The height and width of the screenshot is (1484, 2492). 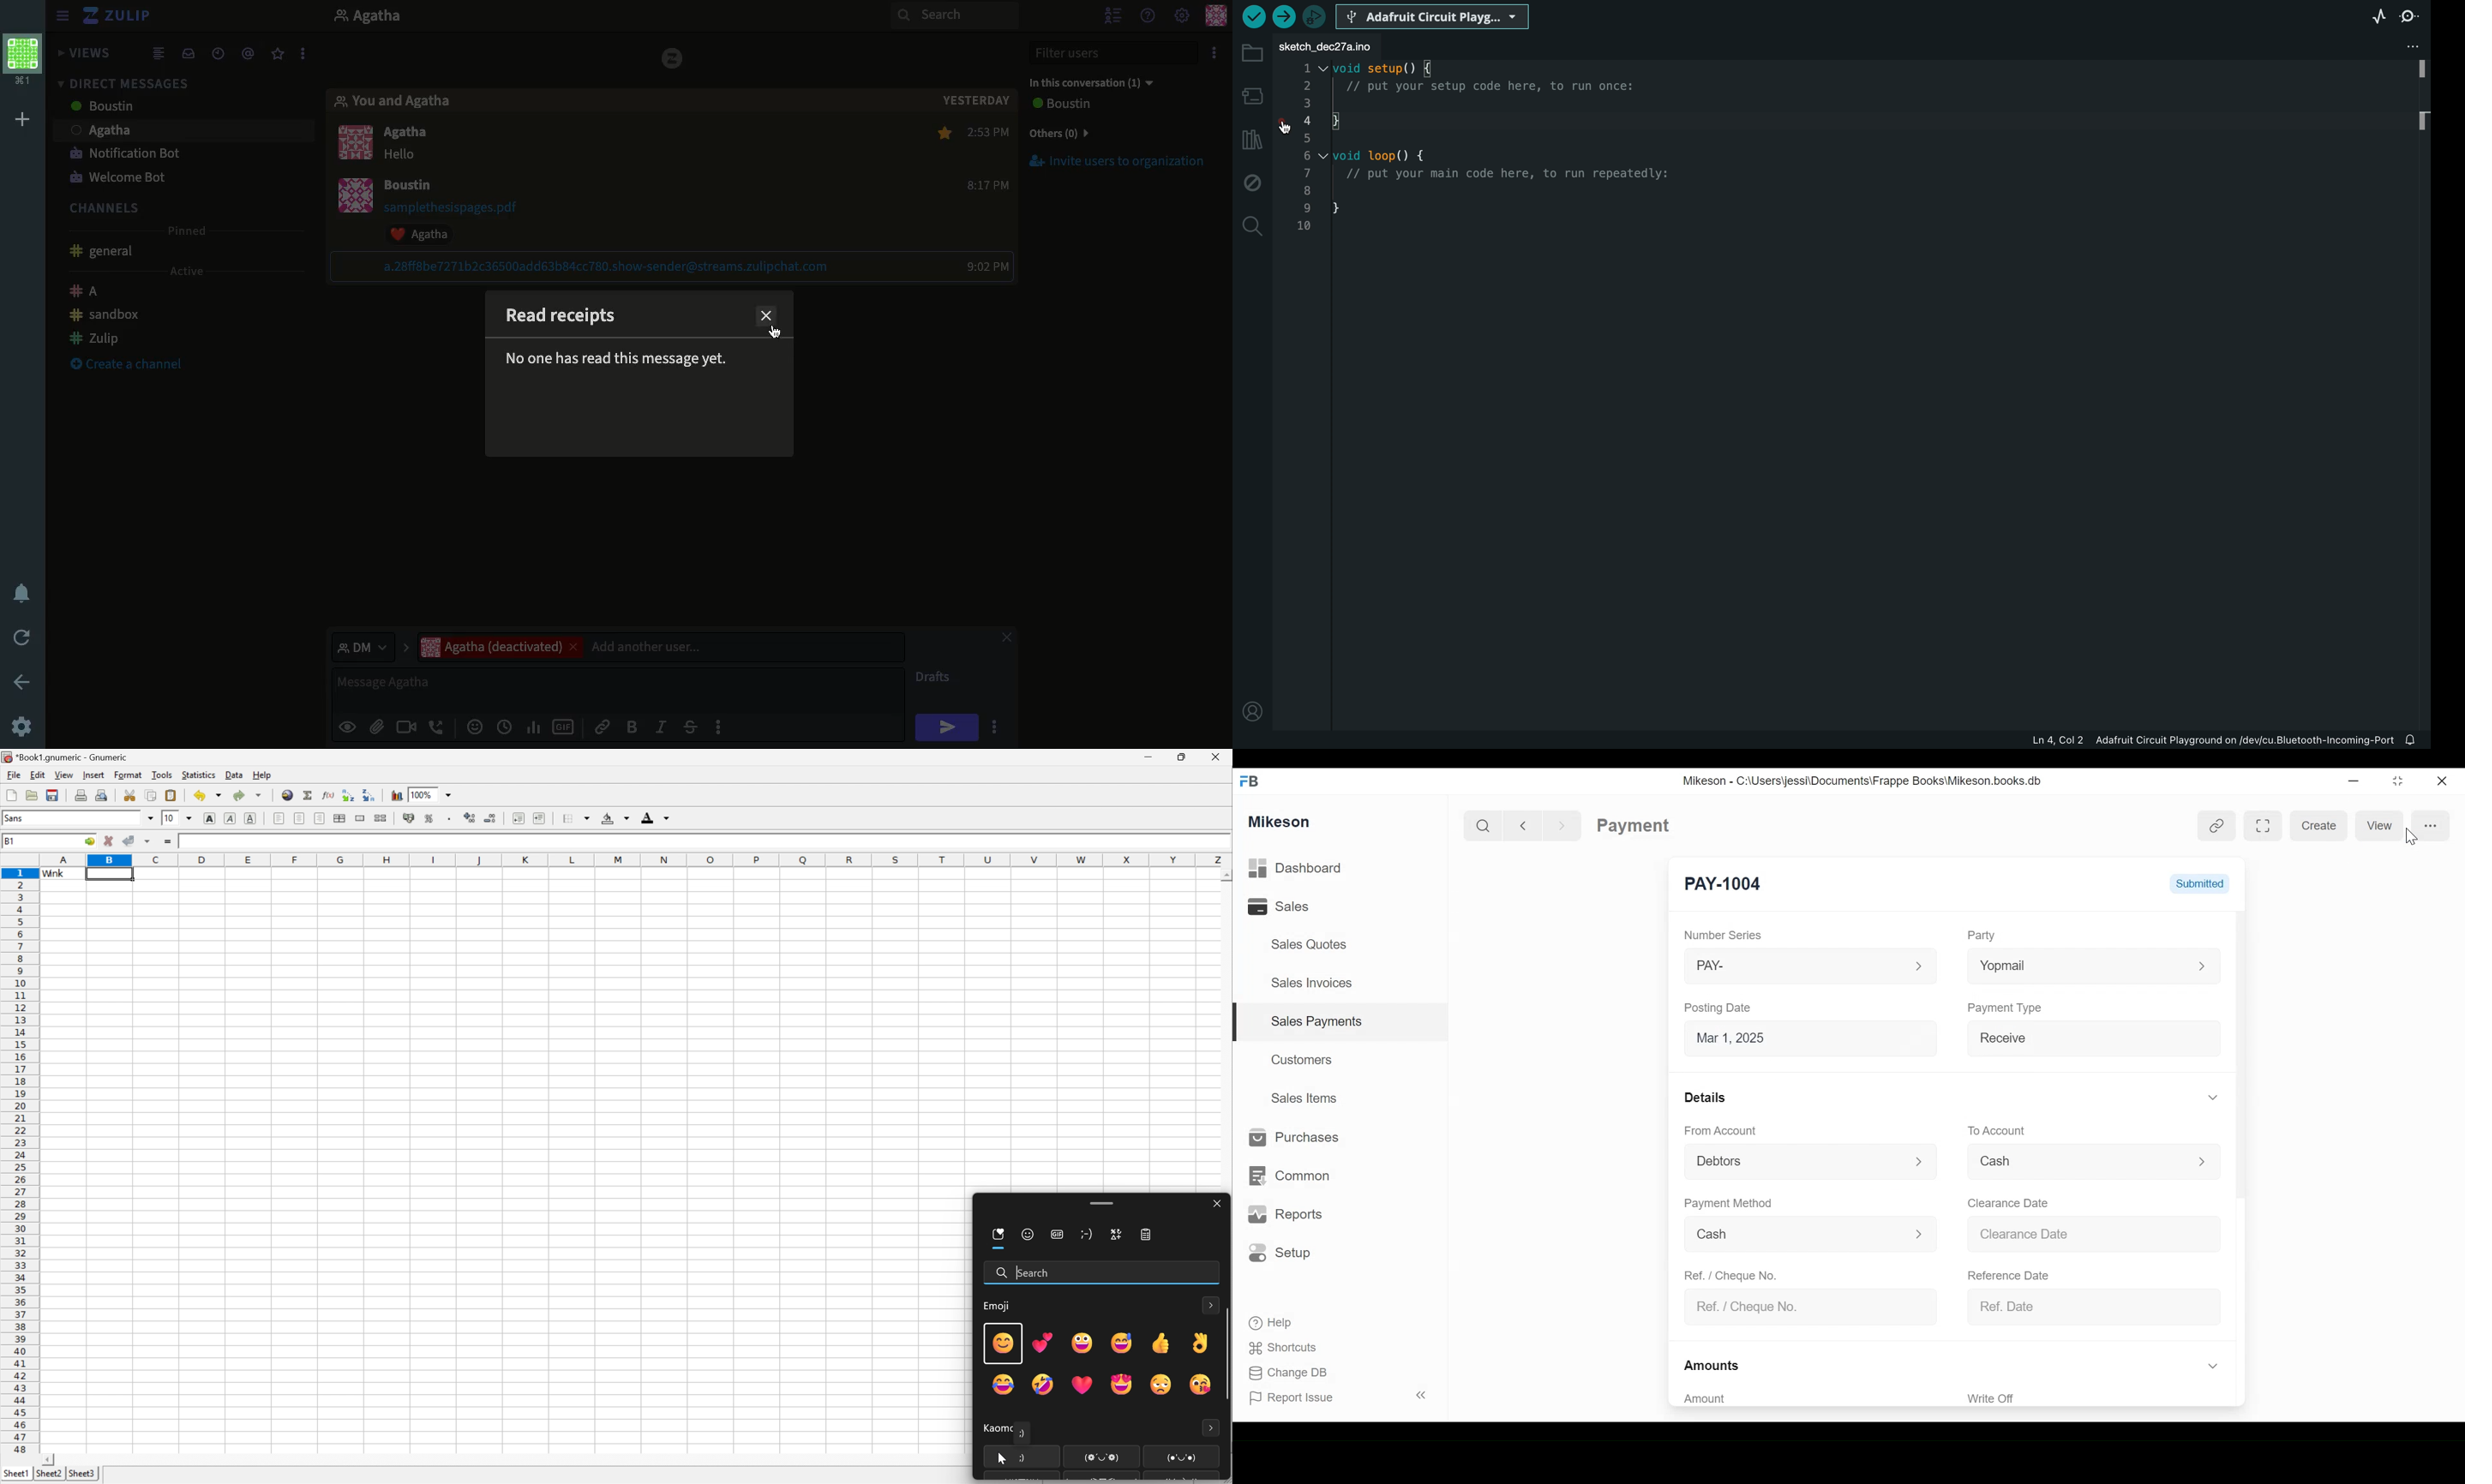 What do you see at coordinates (2319, 825) in the screenshot?
I see `Create` at bounding box center [2319, 825].